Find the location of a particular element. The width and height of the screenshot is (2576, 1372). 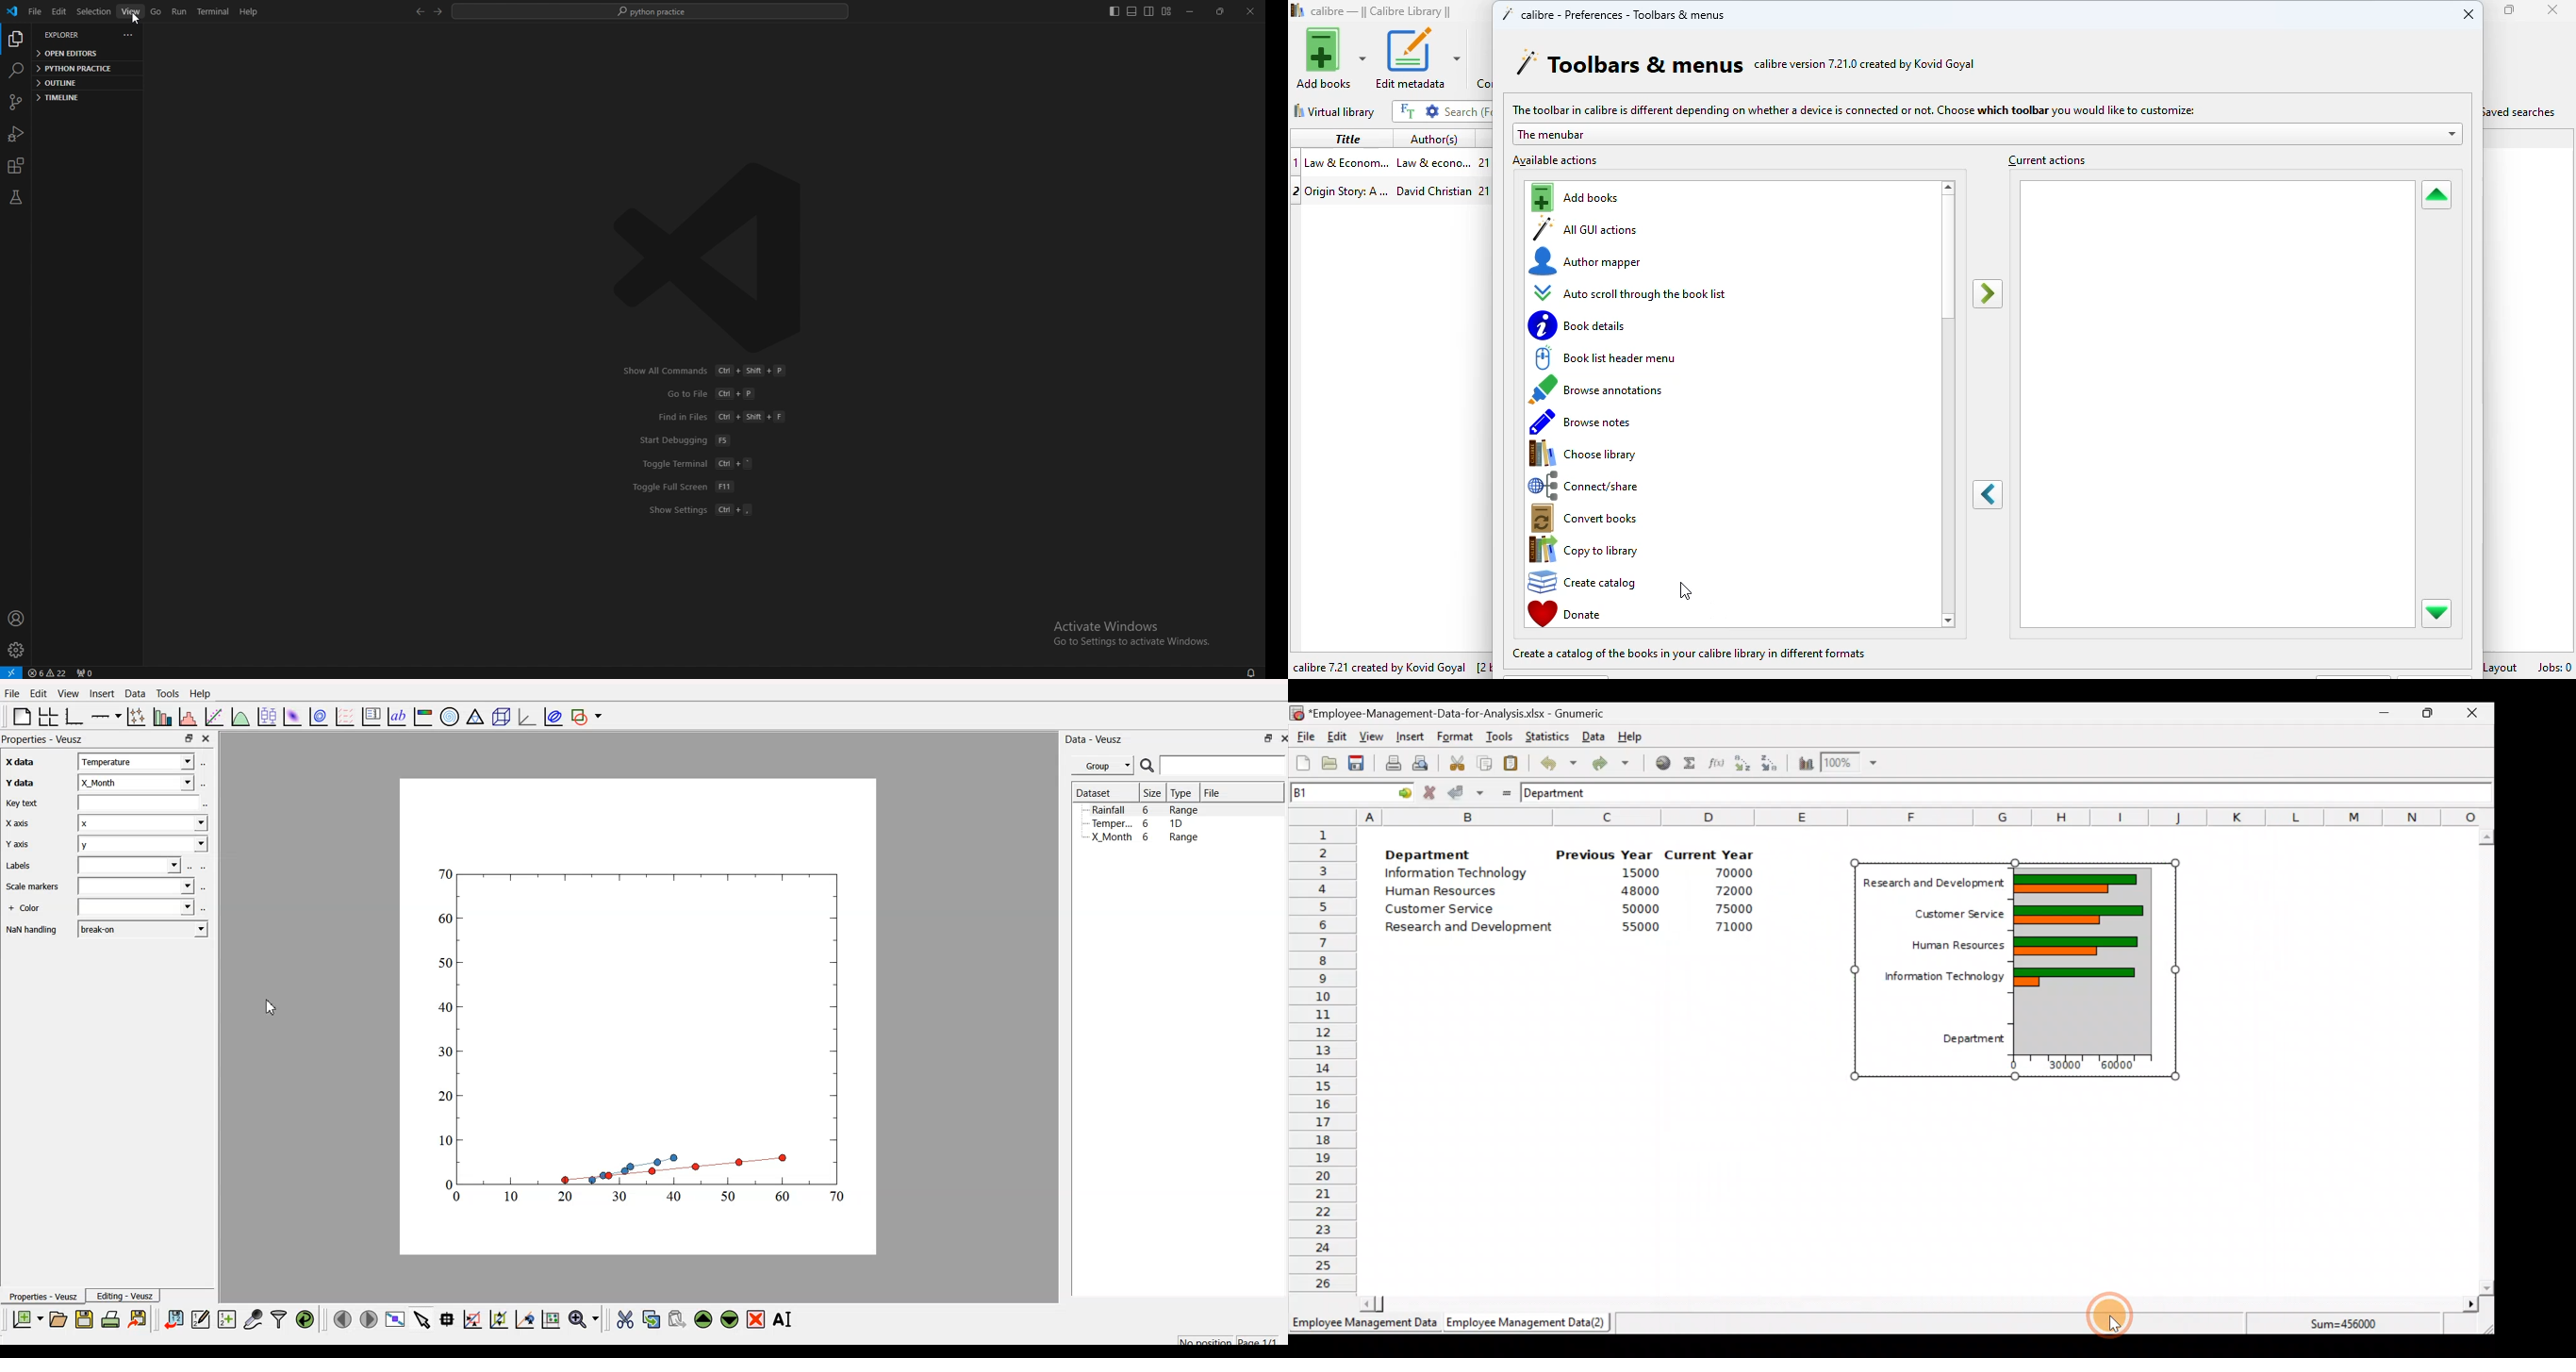

book 1 is located at coordinates (1389, 161).